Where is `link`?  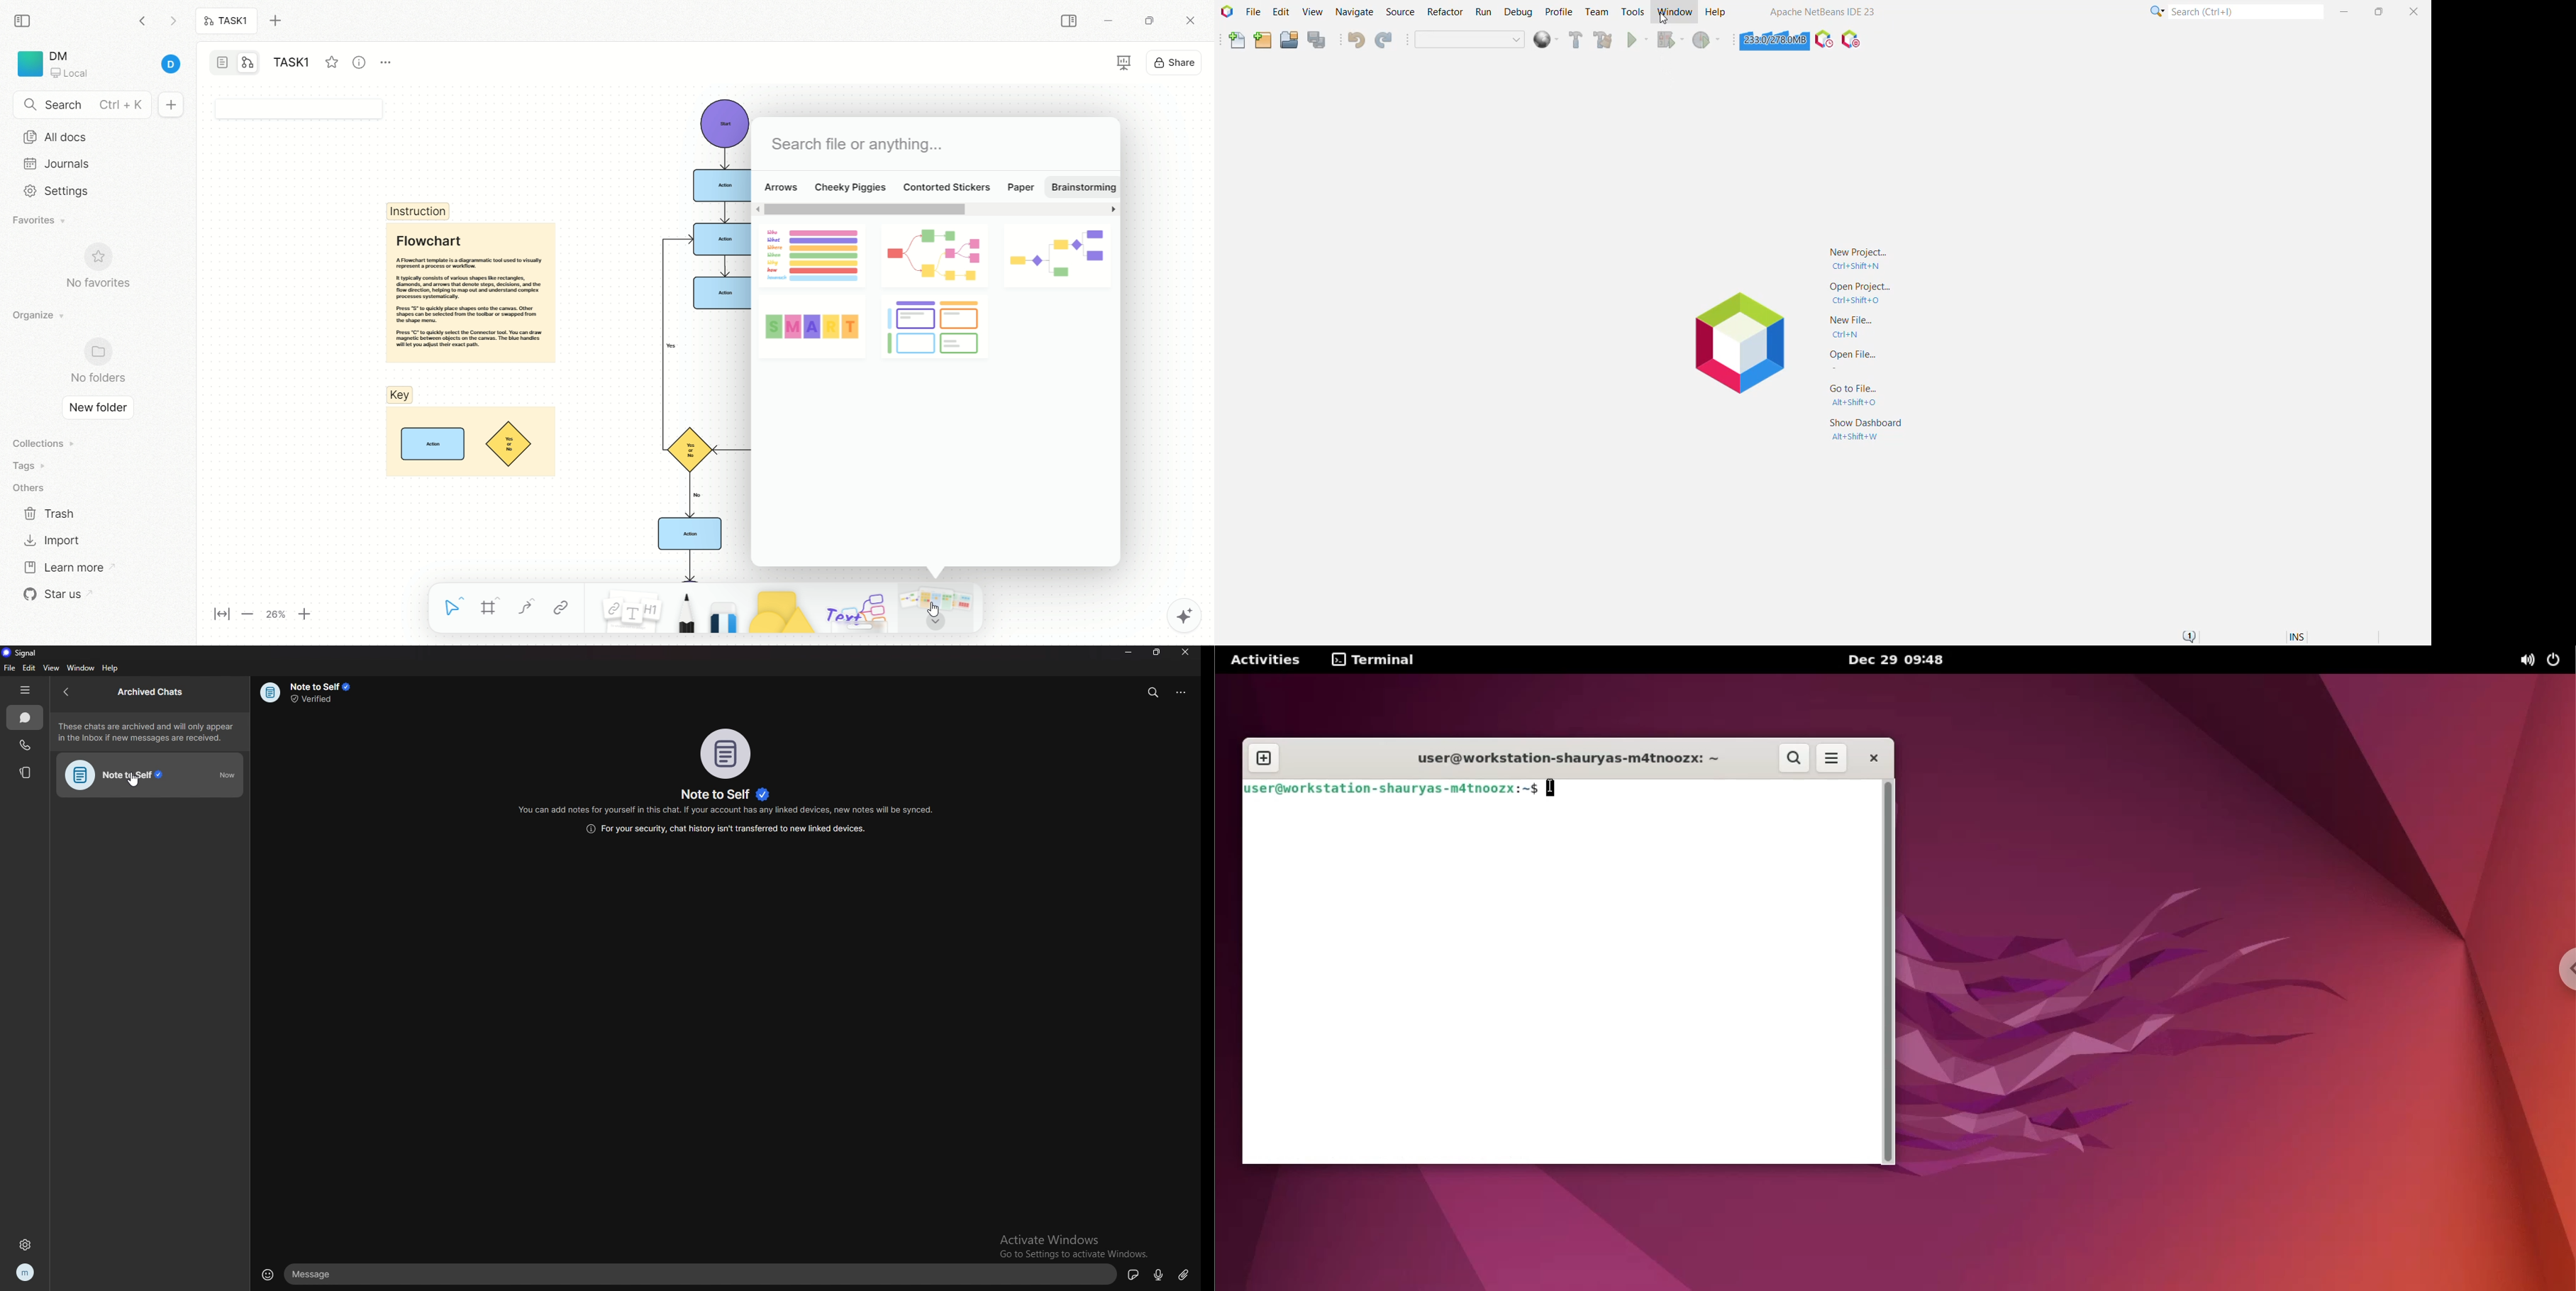 link is located at coordinates (561, 608).